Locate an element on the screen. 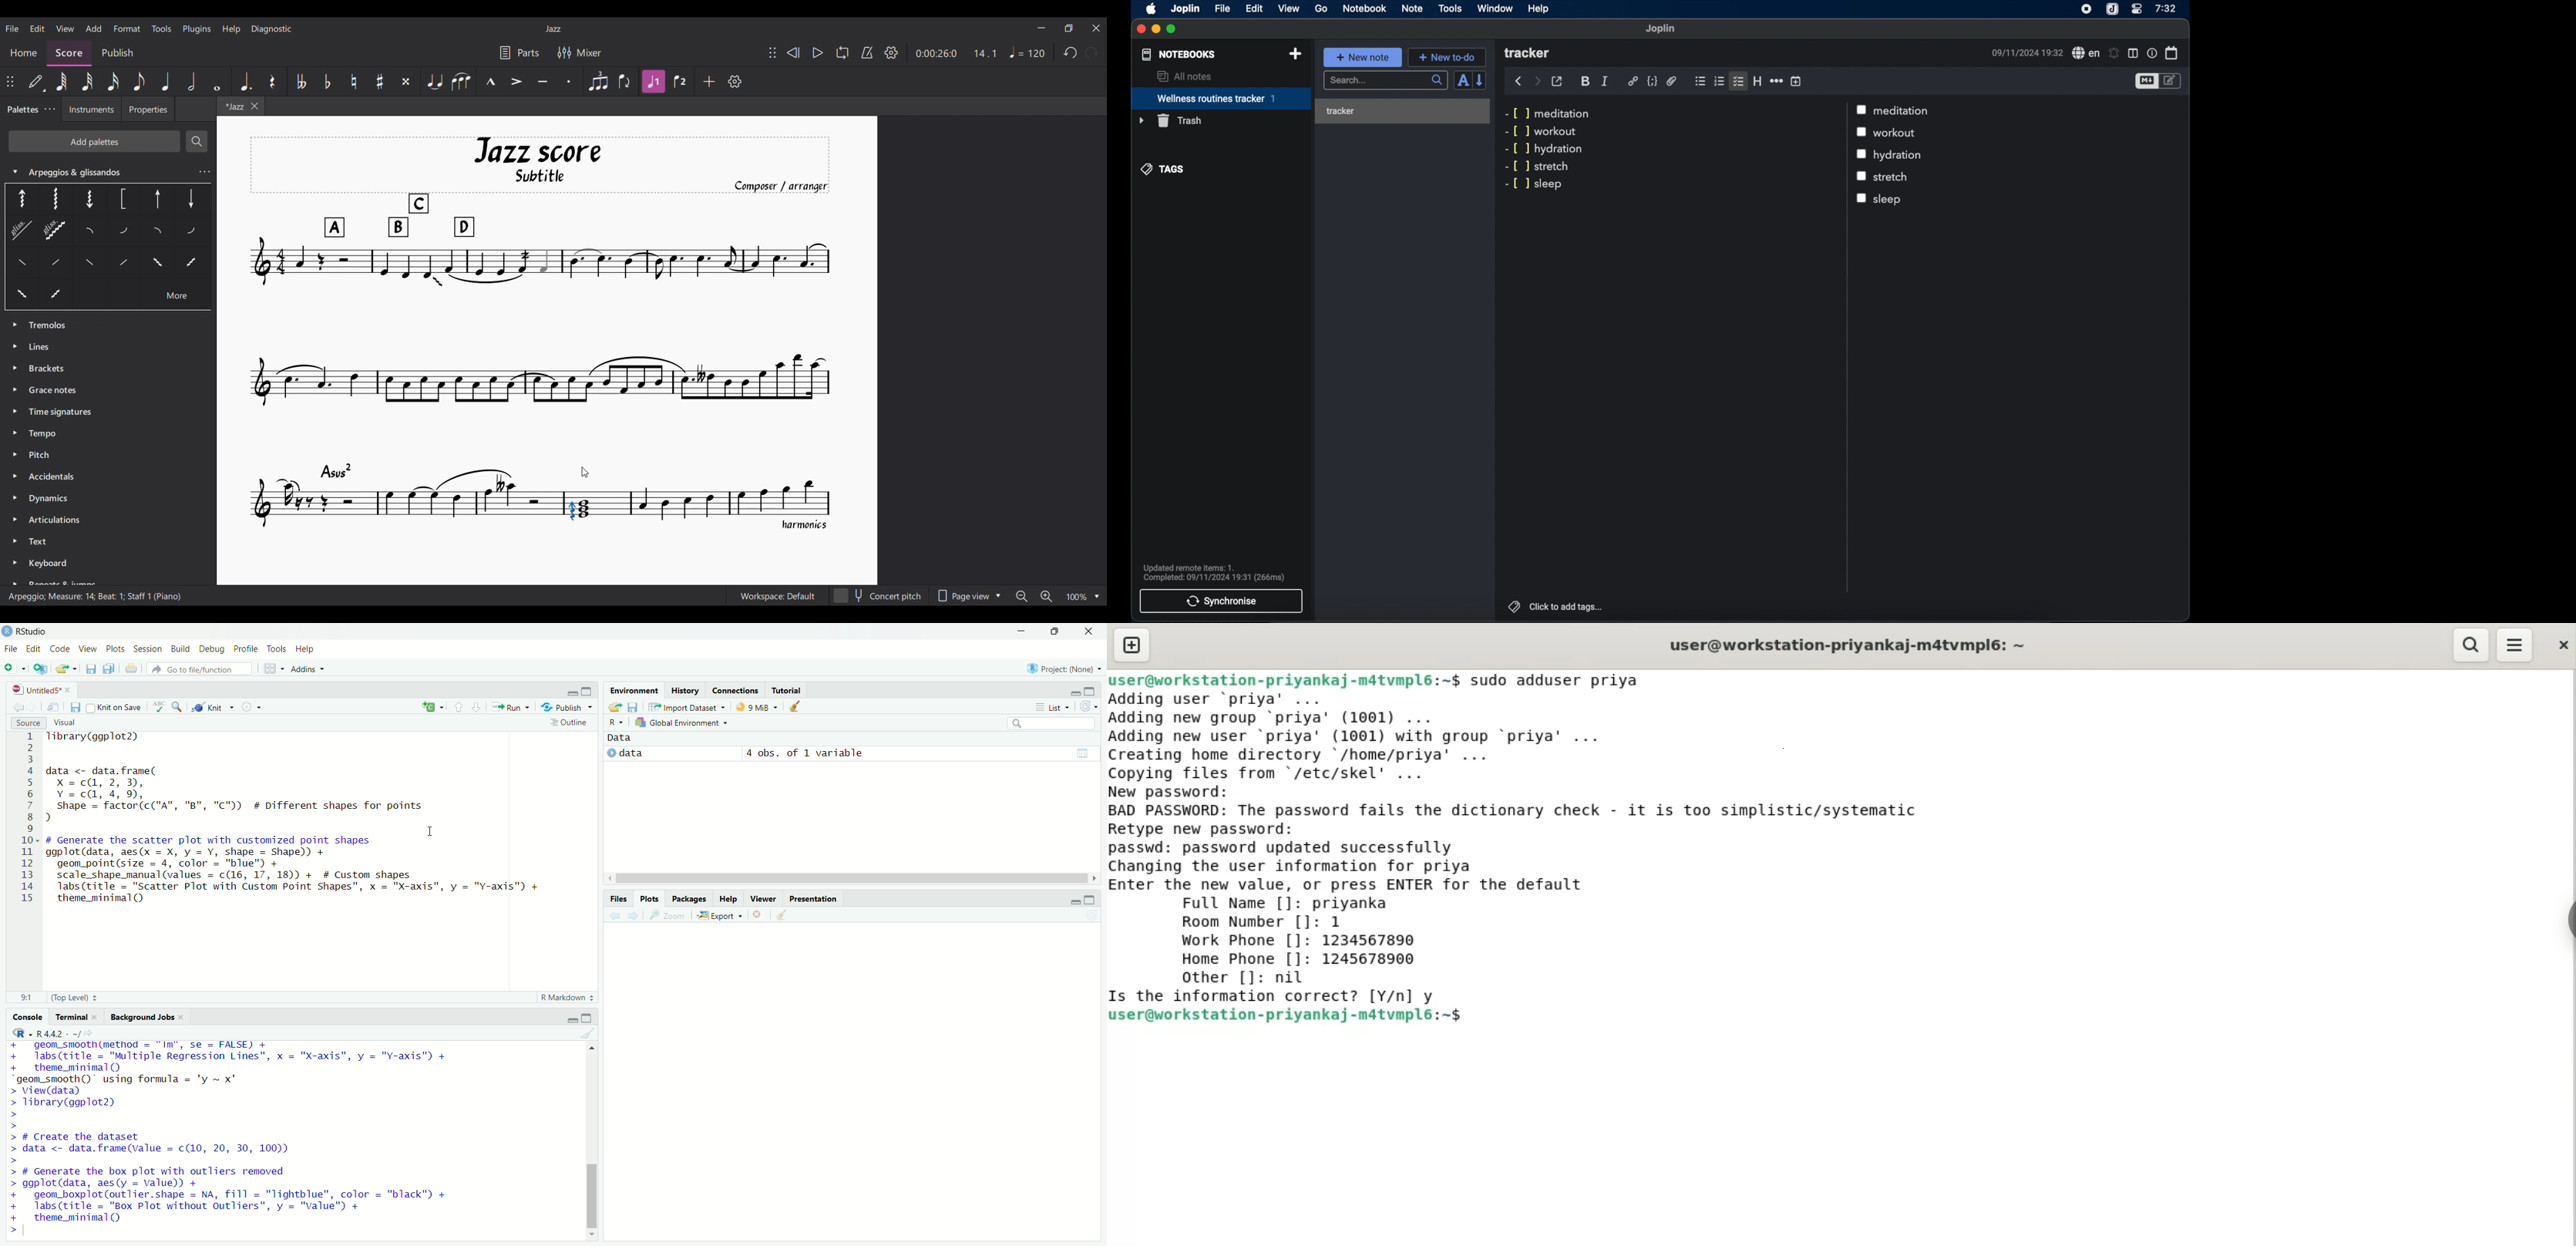 This screenshot has height=1260, width=2576. tags is located at coordinates (1512, 605).